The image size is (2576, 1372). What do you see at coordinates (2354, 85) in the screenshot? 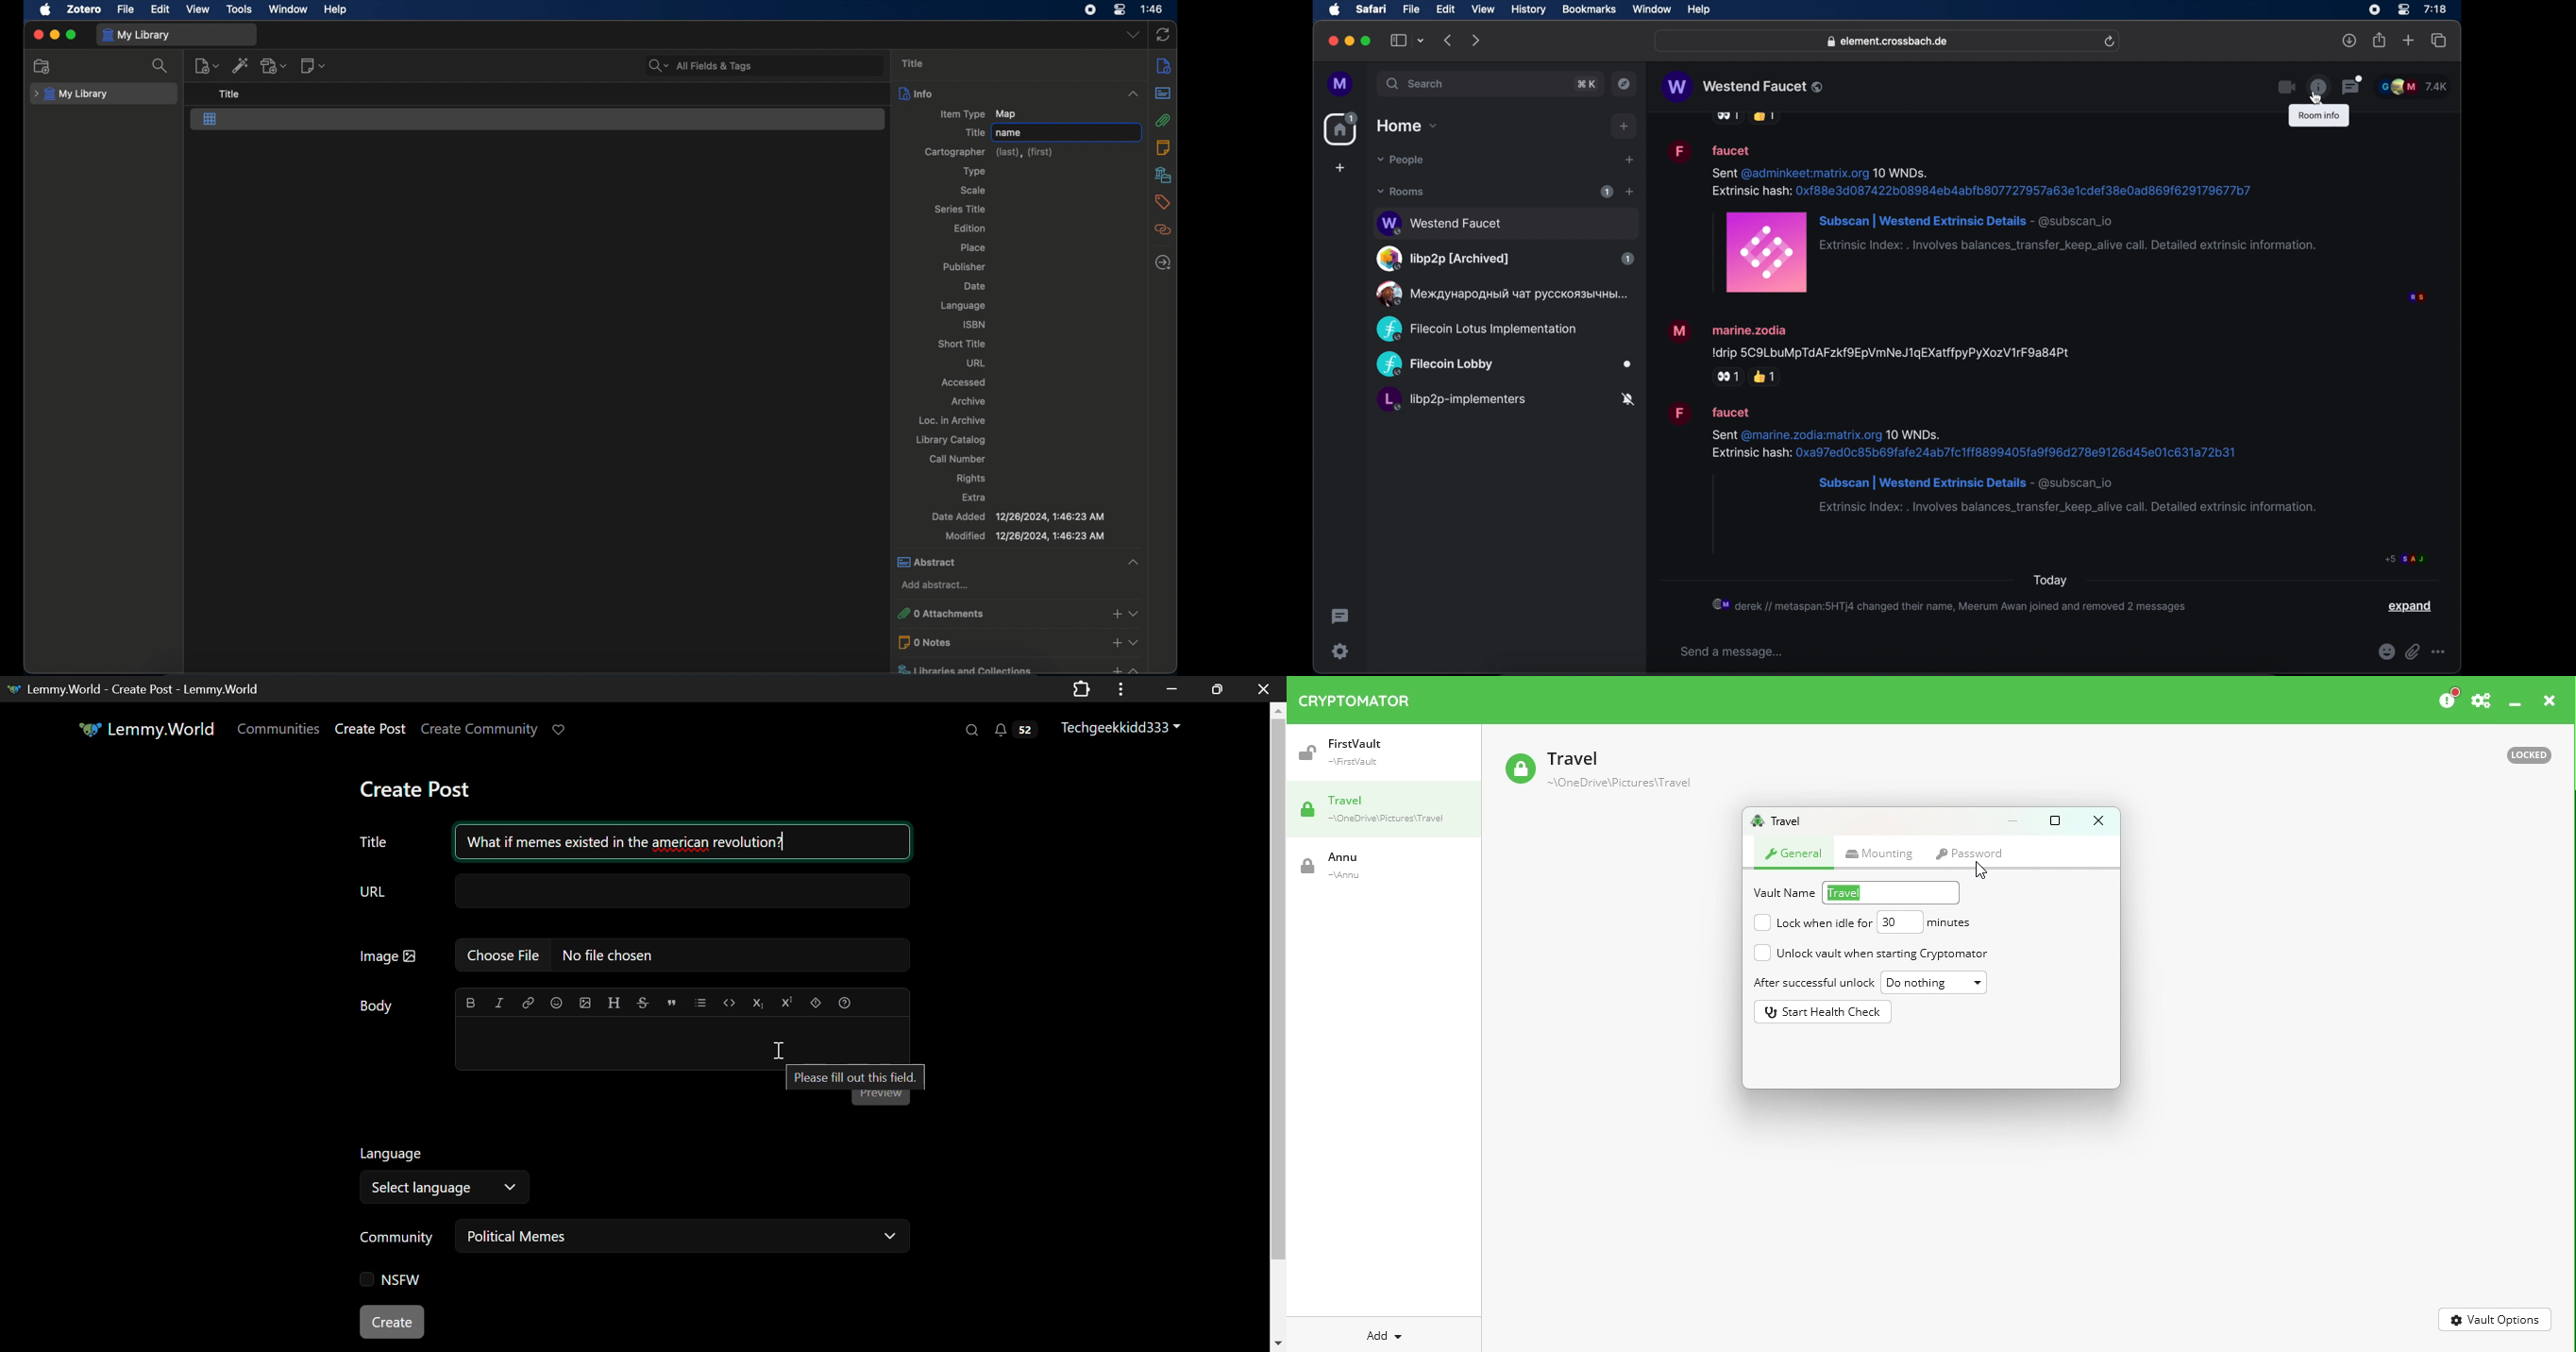
I see `threads` at bounding box center [2354, 85].